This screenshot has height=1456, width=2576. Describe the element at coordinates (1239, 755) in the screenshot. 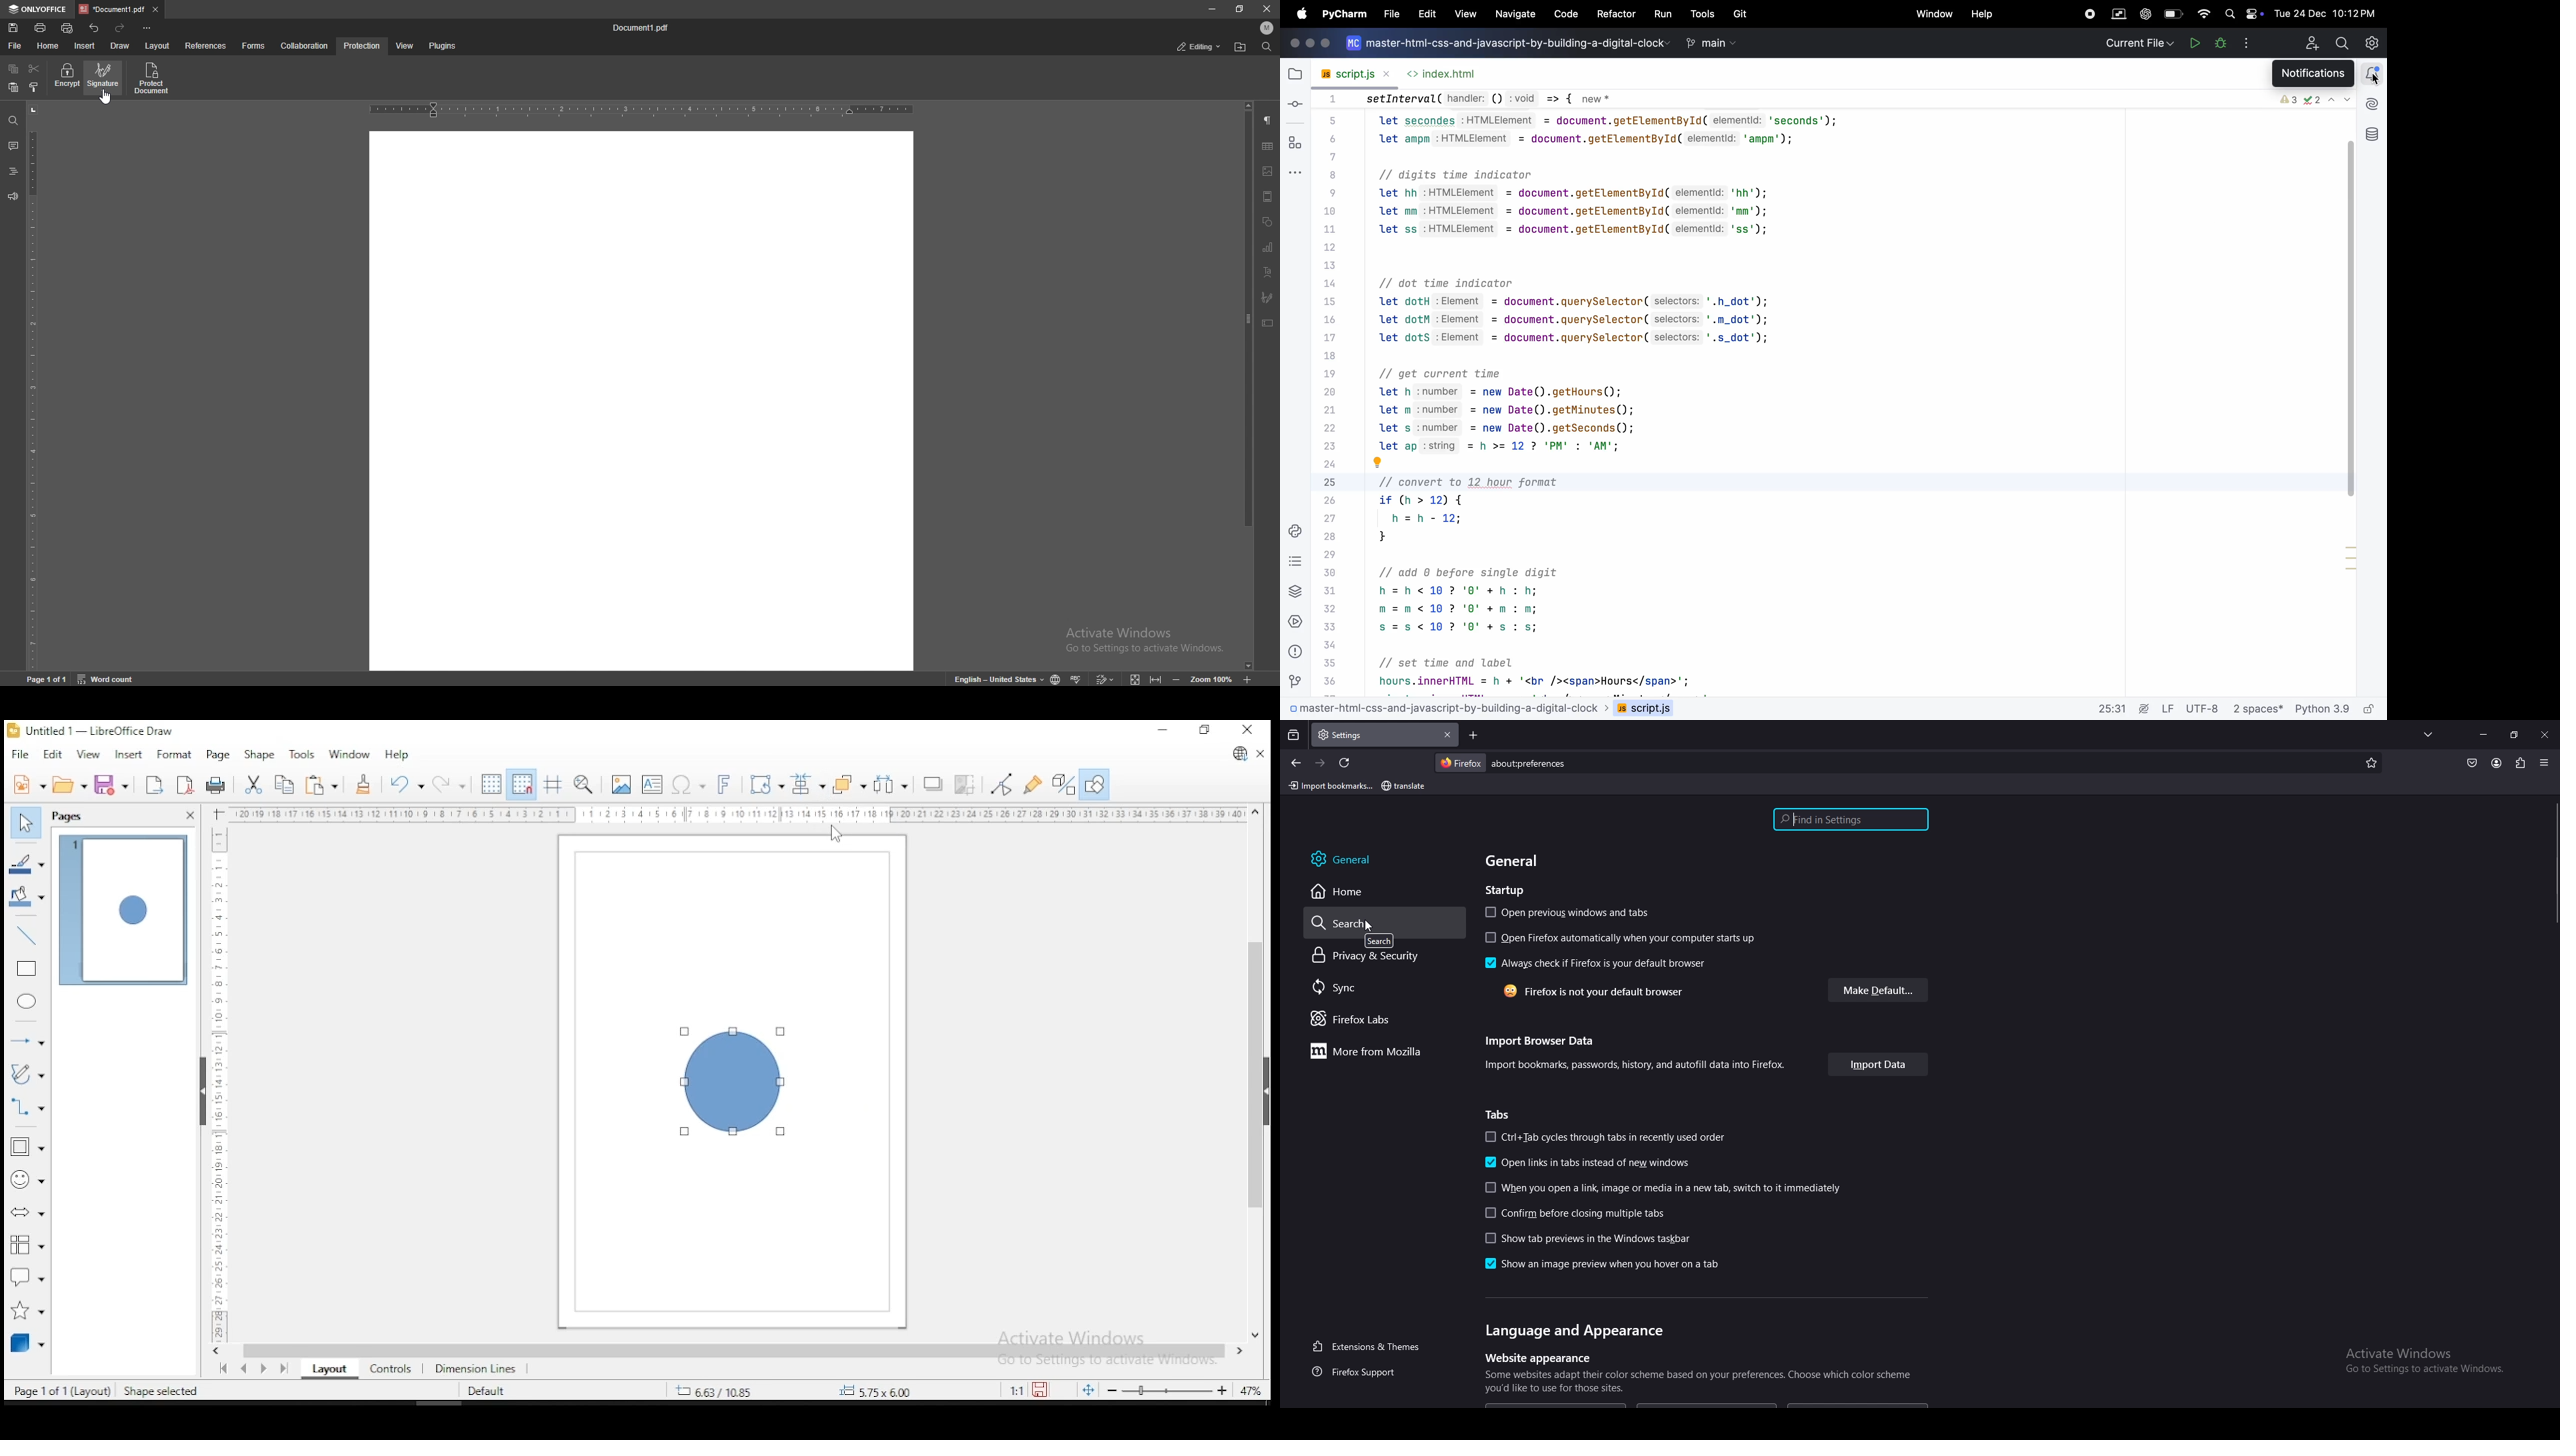

I see `libreoffice update` at that location.